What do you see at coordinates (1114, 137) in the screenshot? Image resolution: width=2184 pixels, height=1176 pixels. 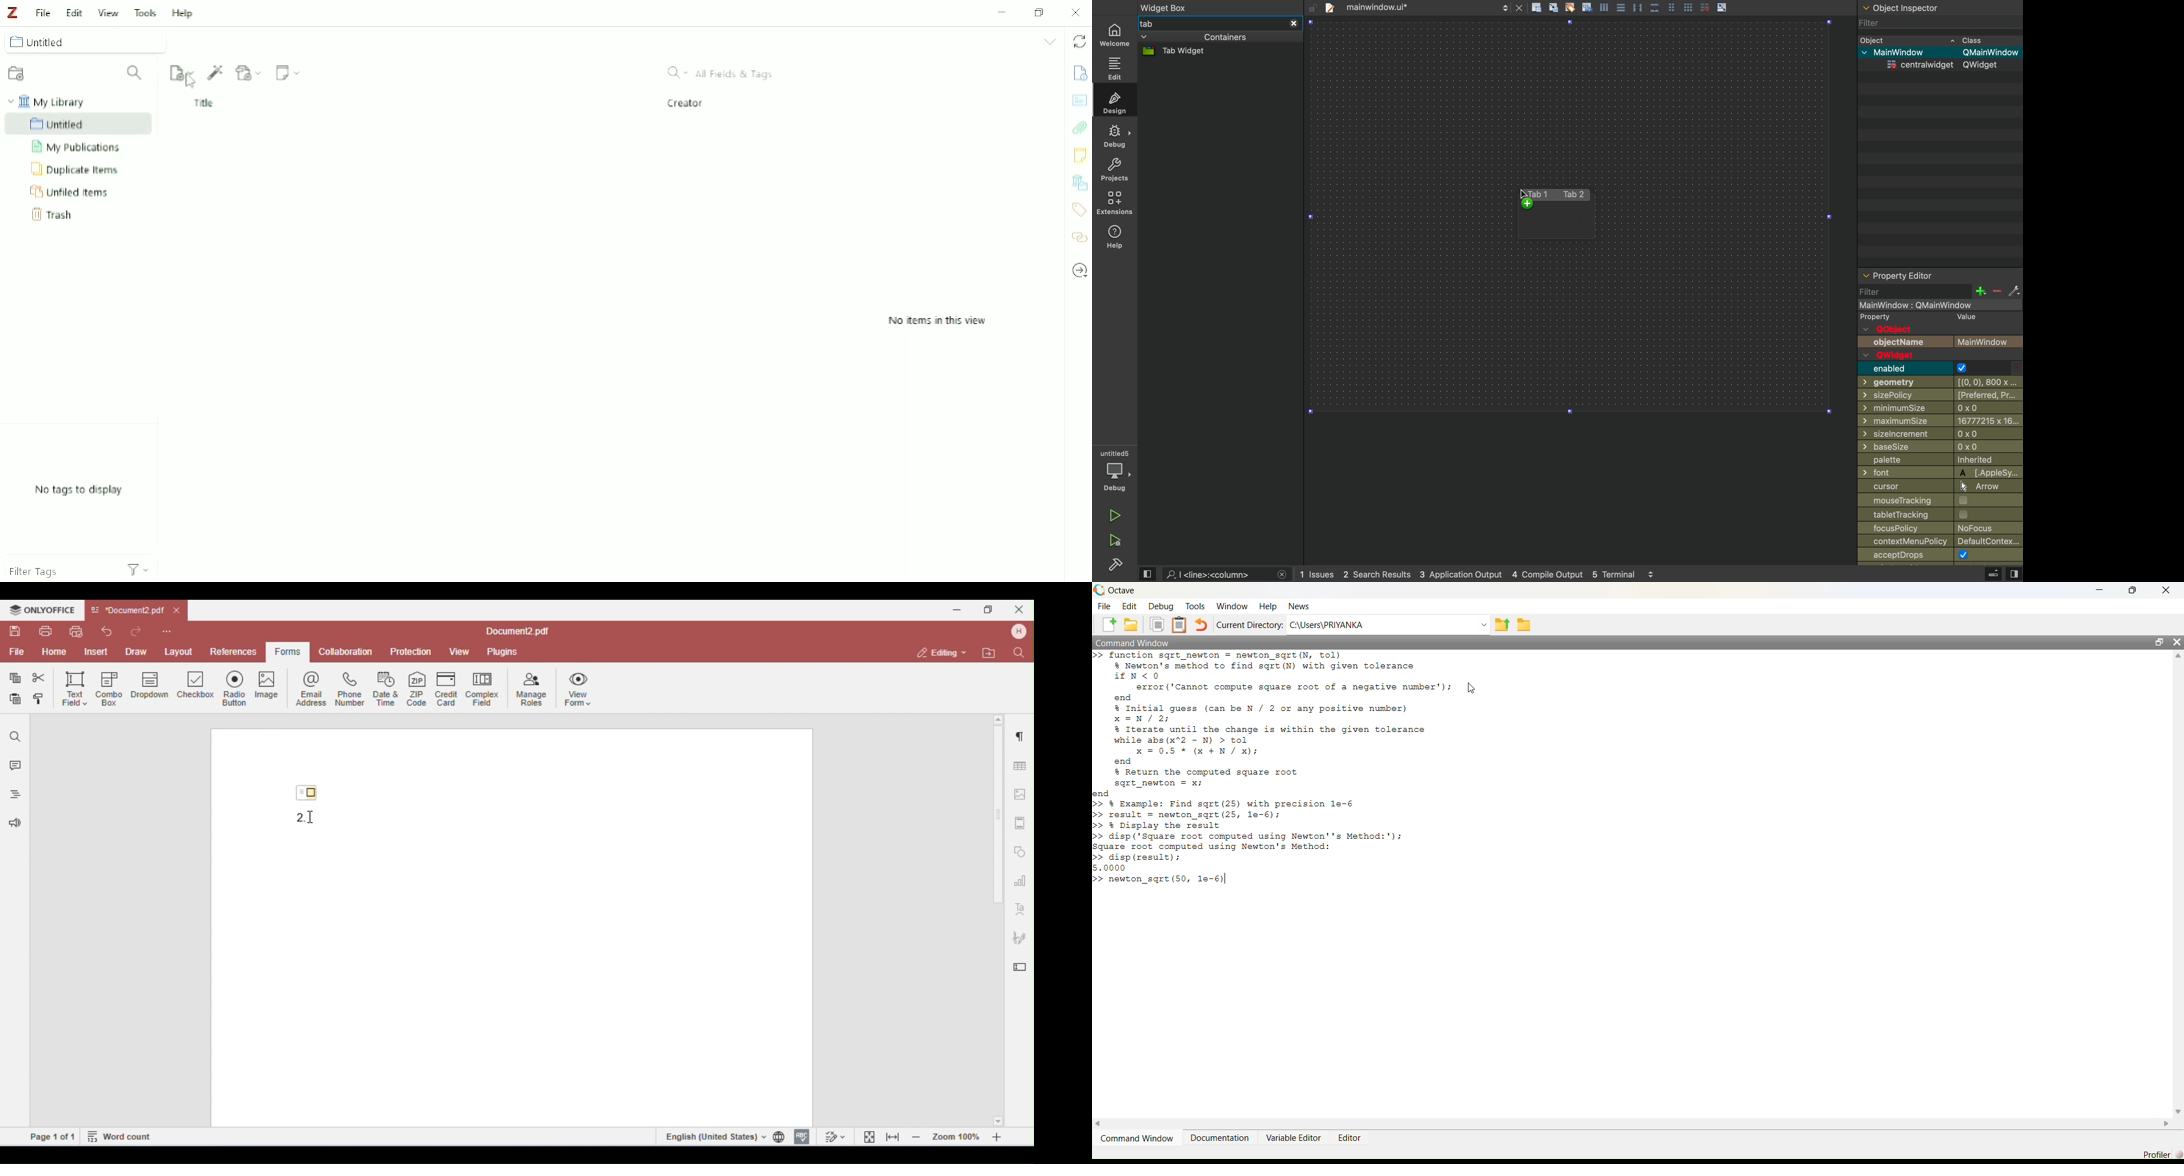 I see `debug` at bounding box center [1114, 137].